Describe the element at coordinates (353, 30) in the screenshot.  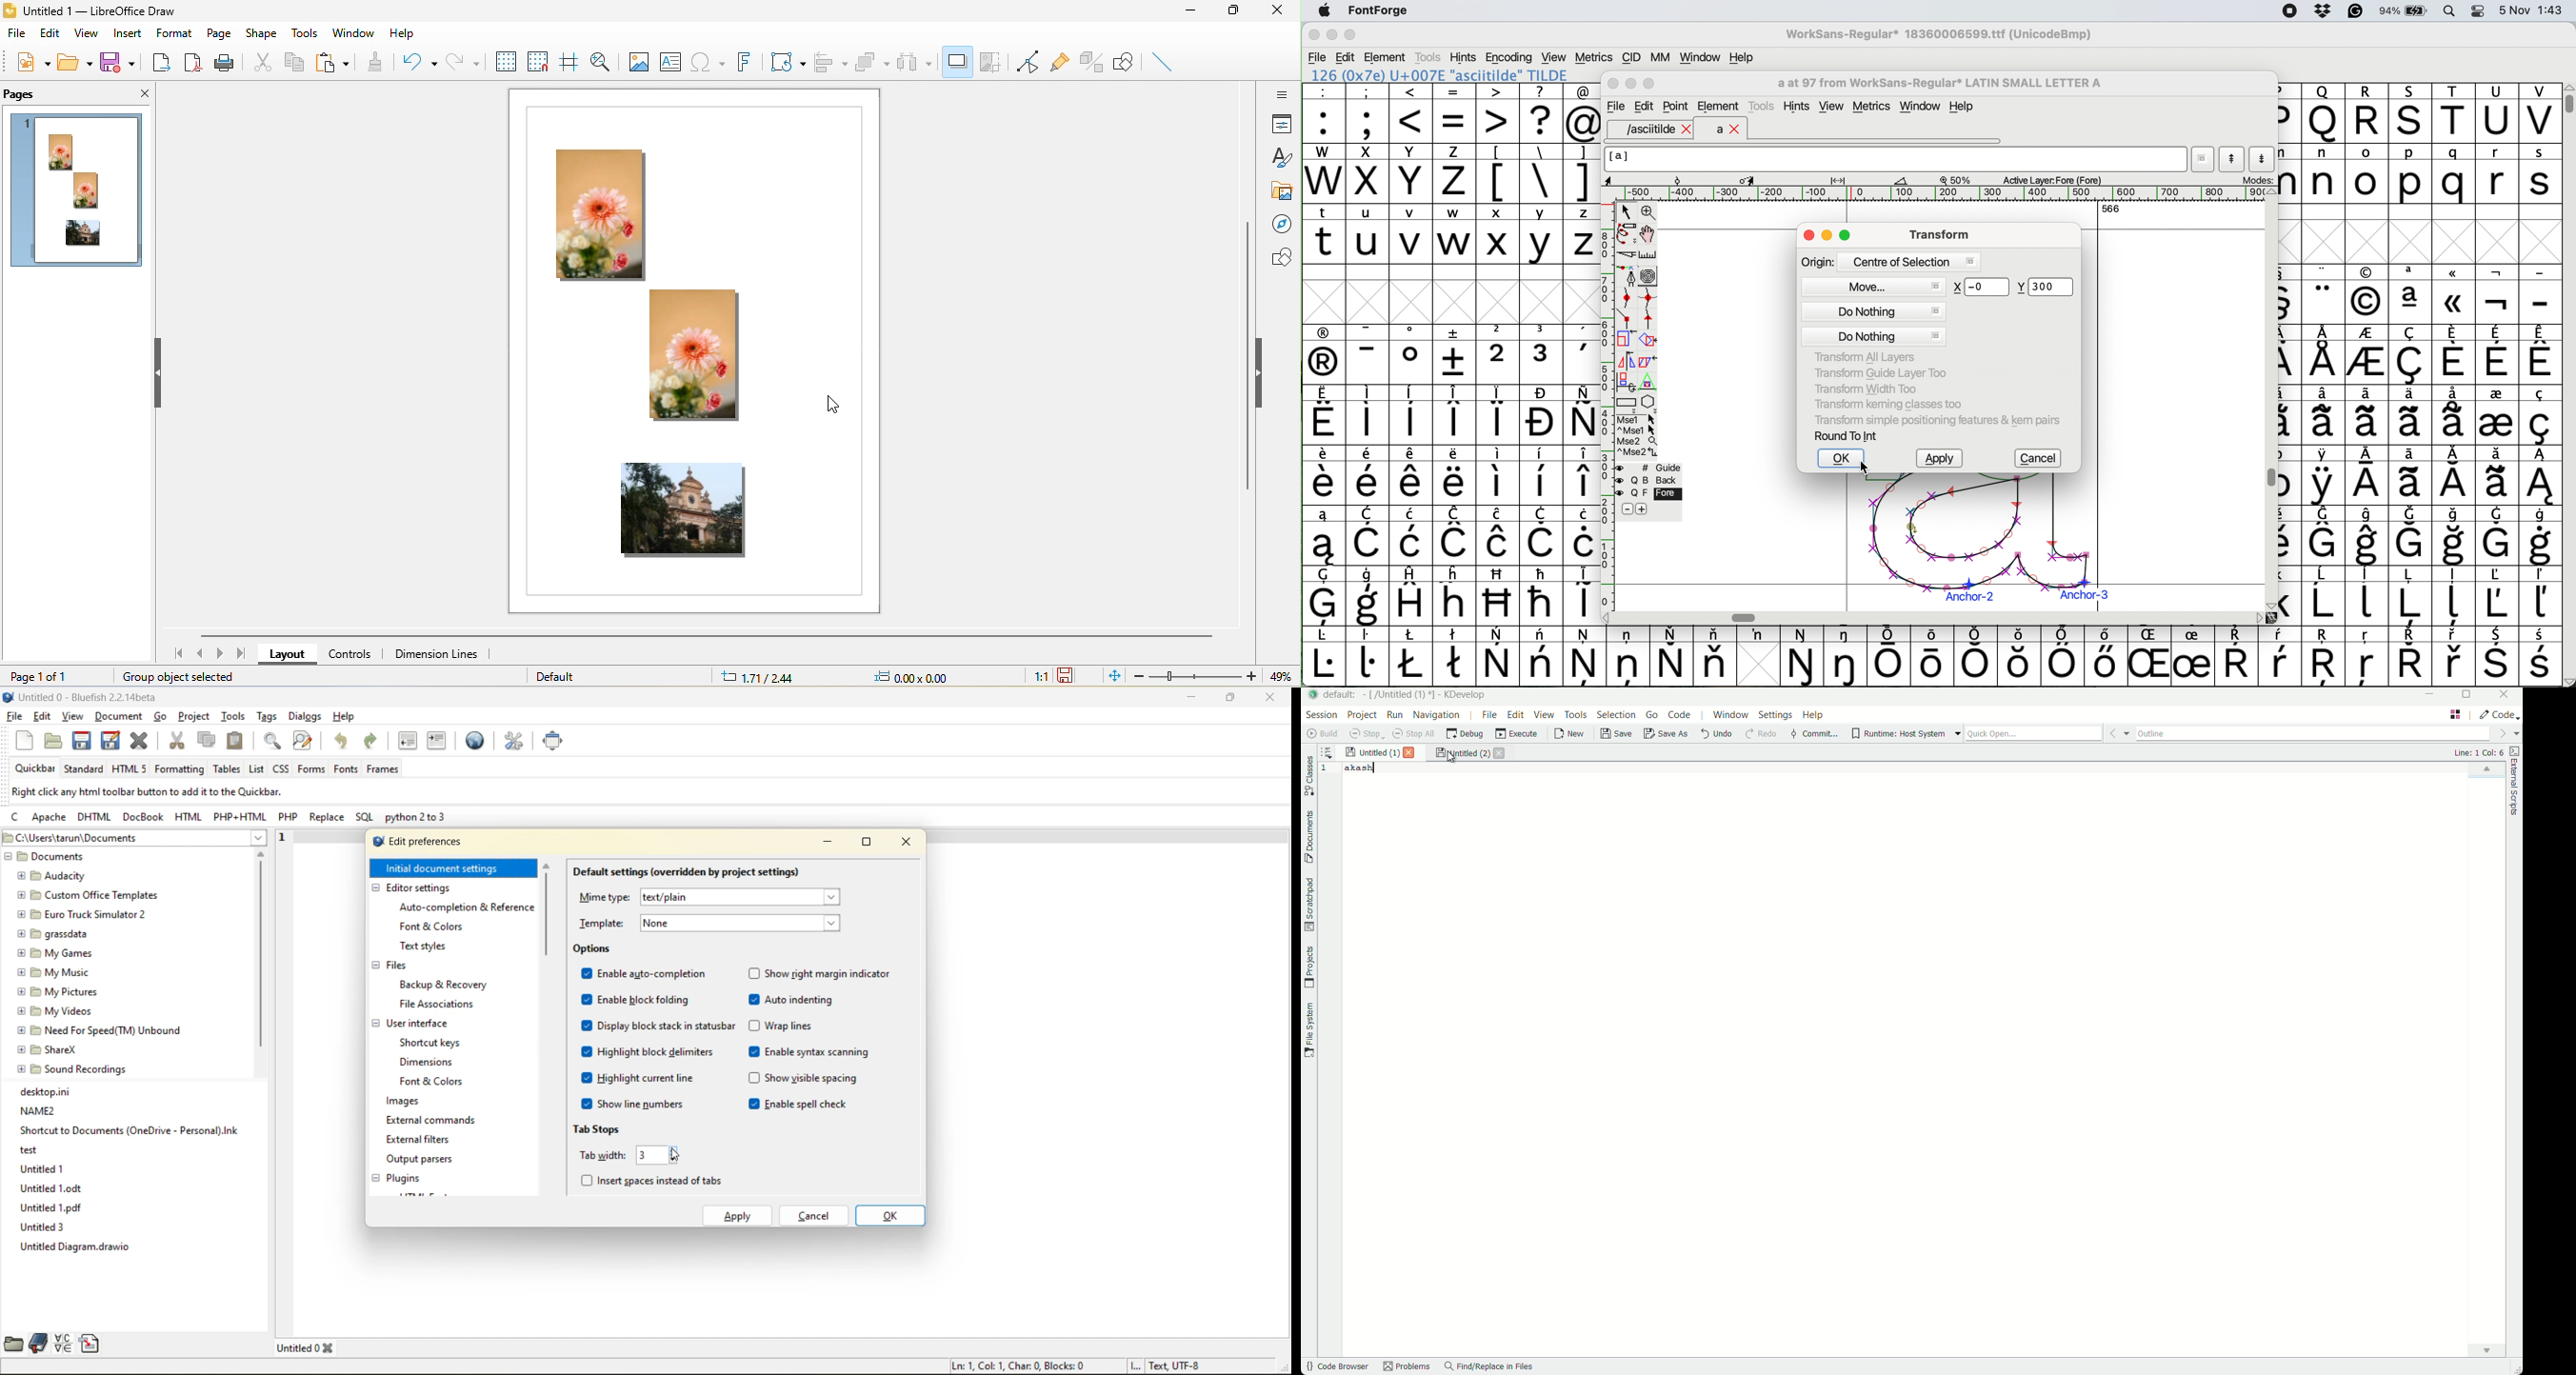
I see `window` at that location.